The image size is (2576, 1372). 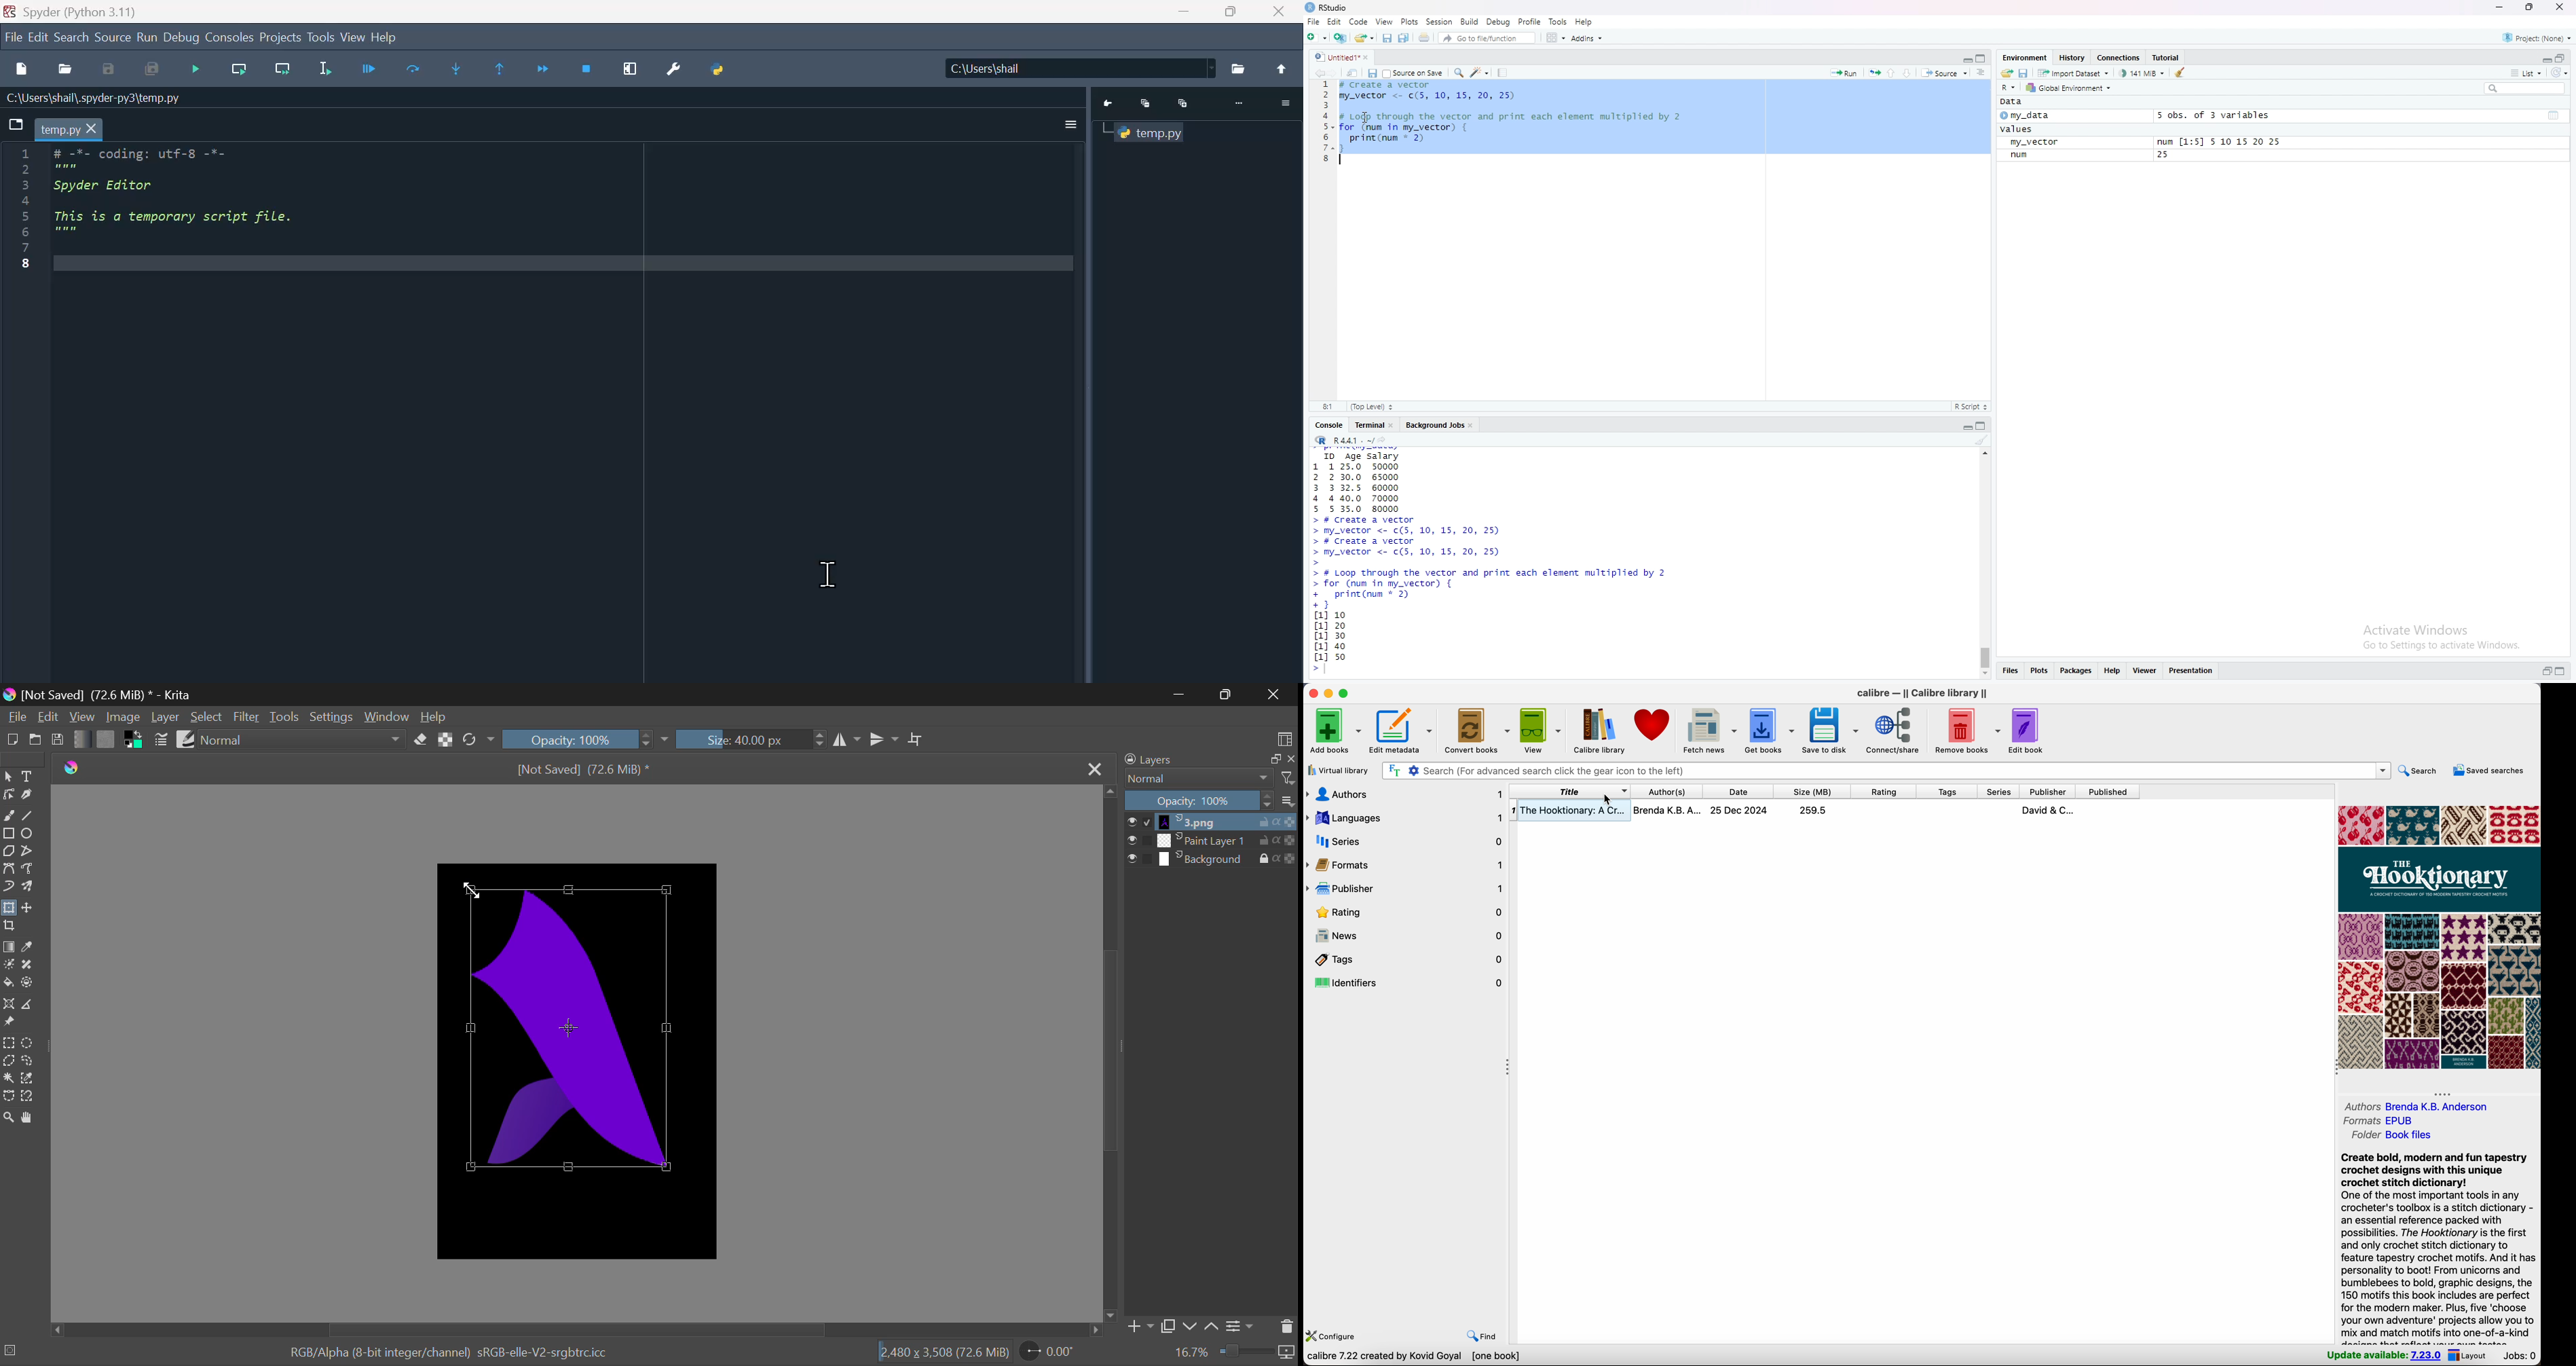 What do you see at coordinates (1410, 21) in the screenshot?
I see `Plots` at bounding box center [1410, 21].